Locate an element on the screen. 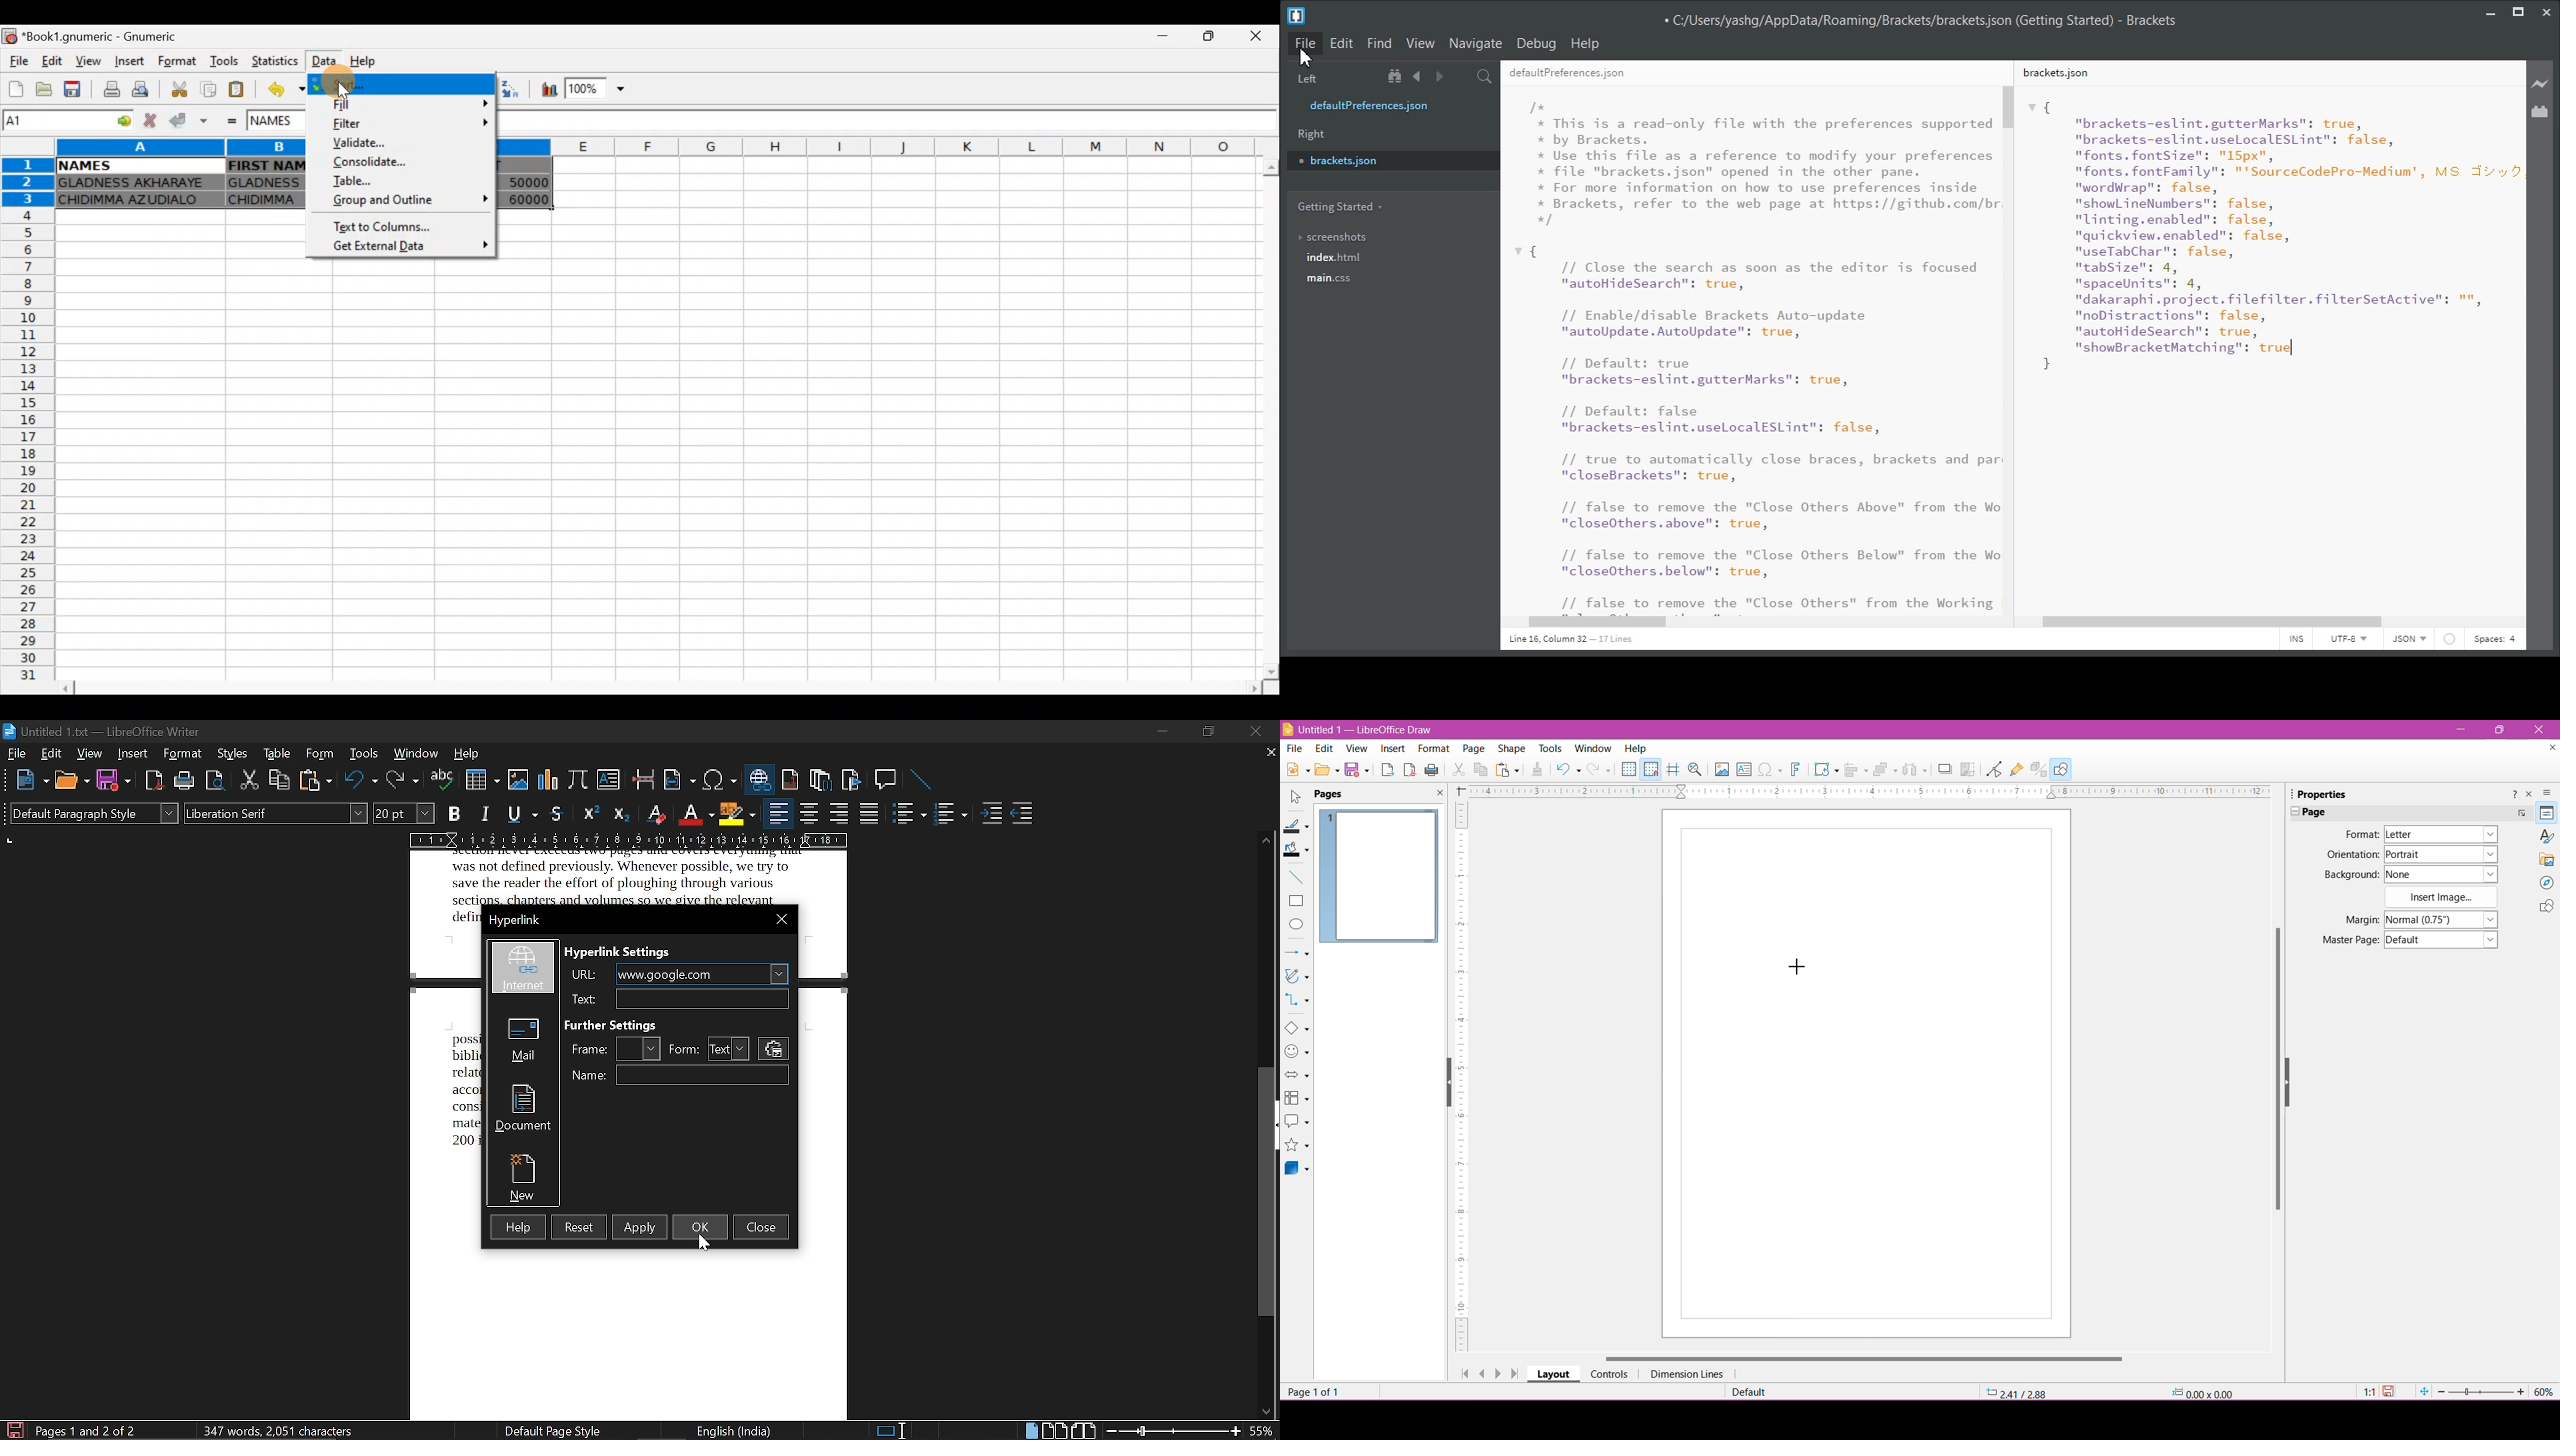 This screenshot has width=2576, height=1456. Curves and Polygons is located at coordinates (1297, 977).